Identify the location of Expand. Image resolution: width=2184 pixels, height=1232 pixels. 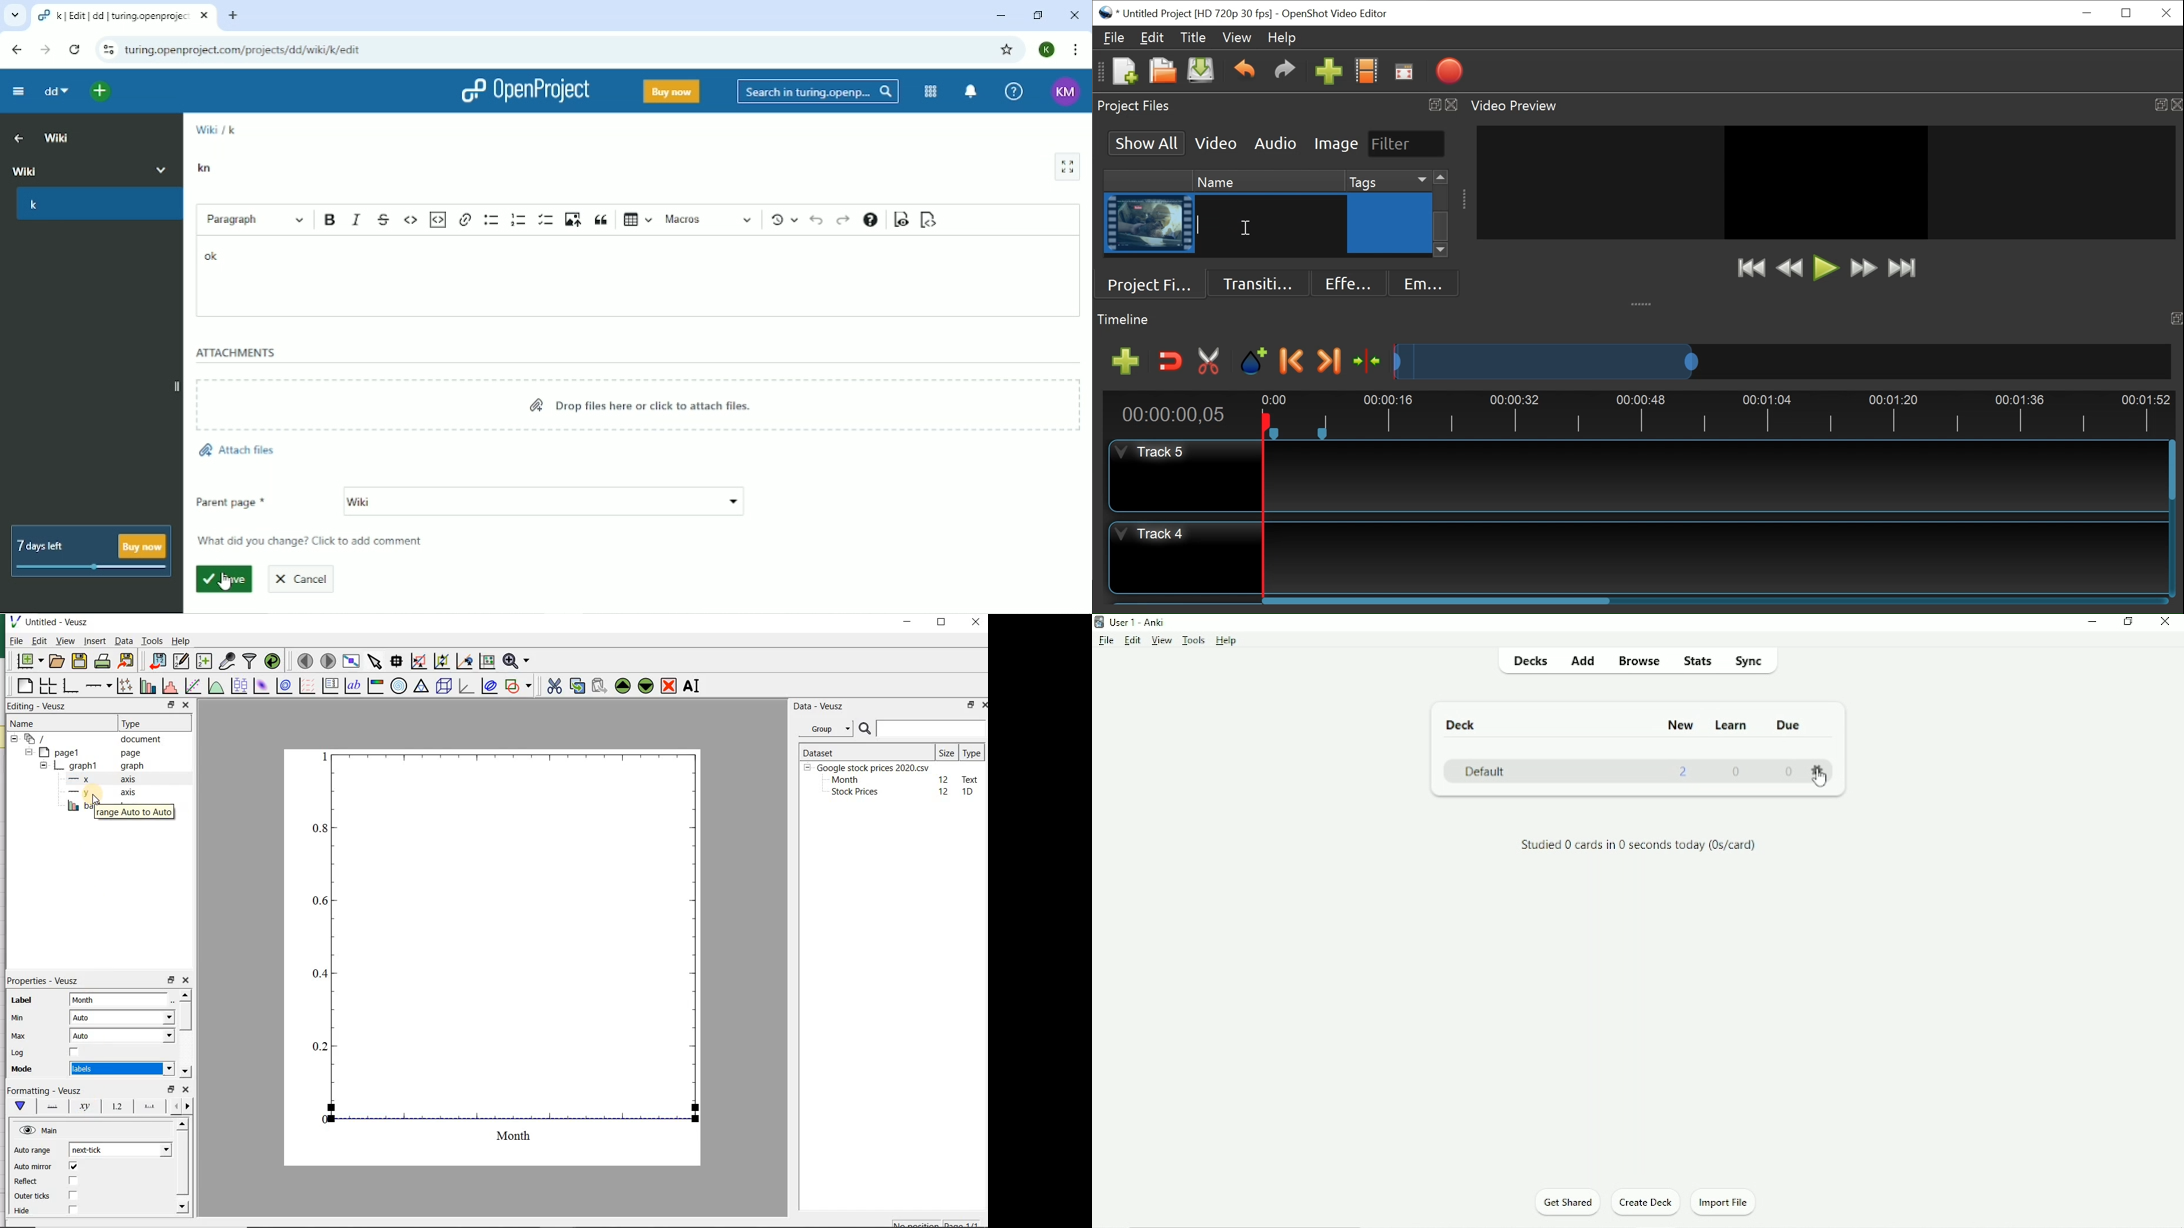
(176, 385).